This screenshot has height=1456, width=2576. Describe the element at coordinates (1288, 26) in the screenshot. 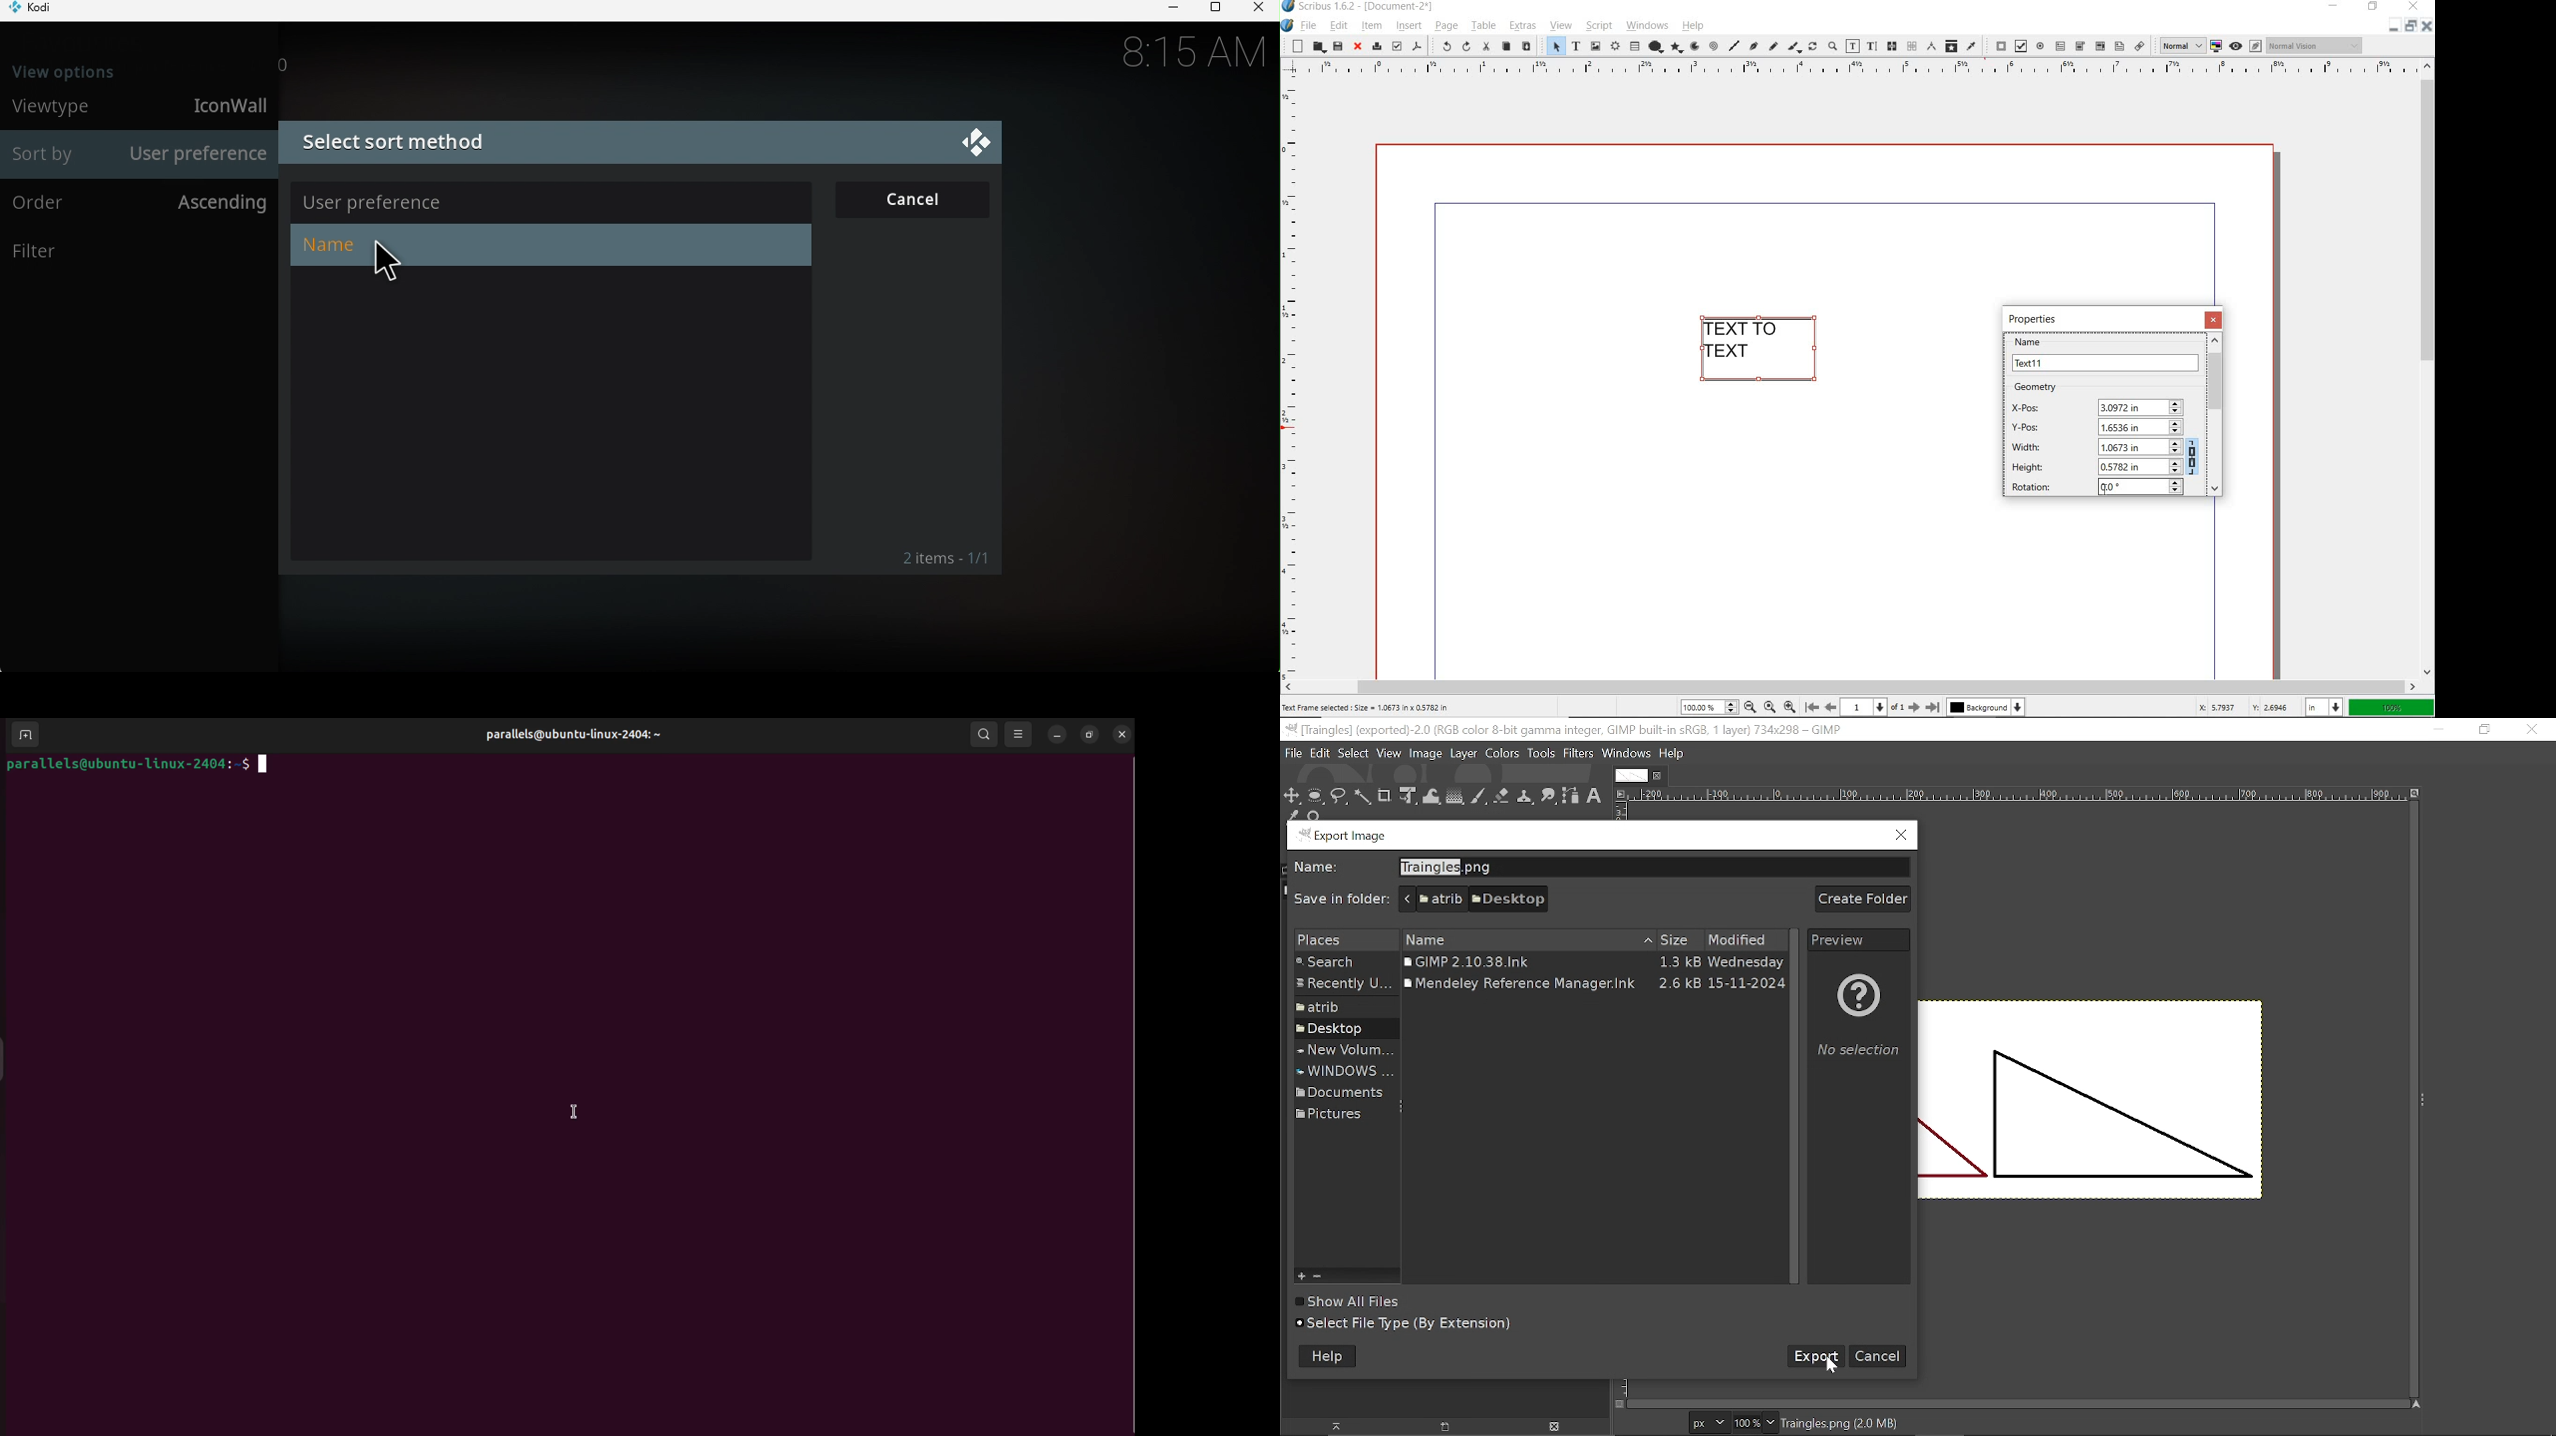

I see `system icon` at that location.